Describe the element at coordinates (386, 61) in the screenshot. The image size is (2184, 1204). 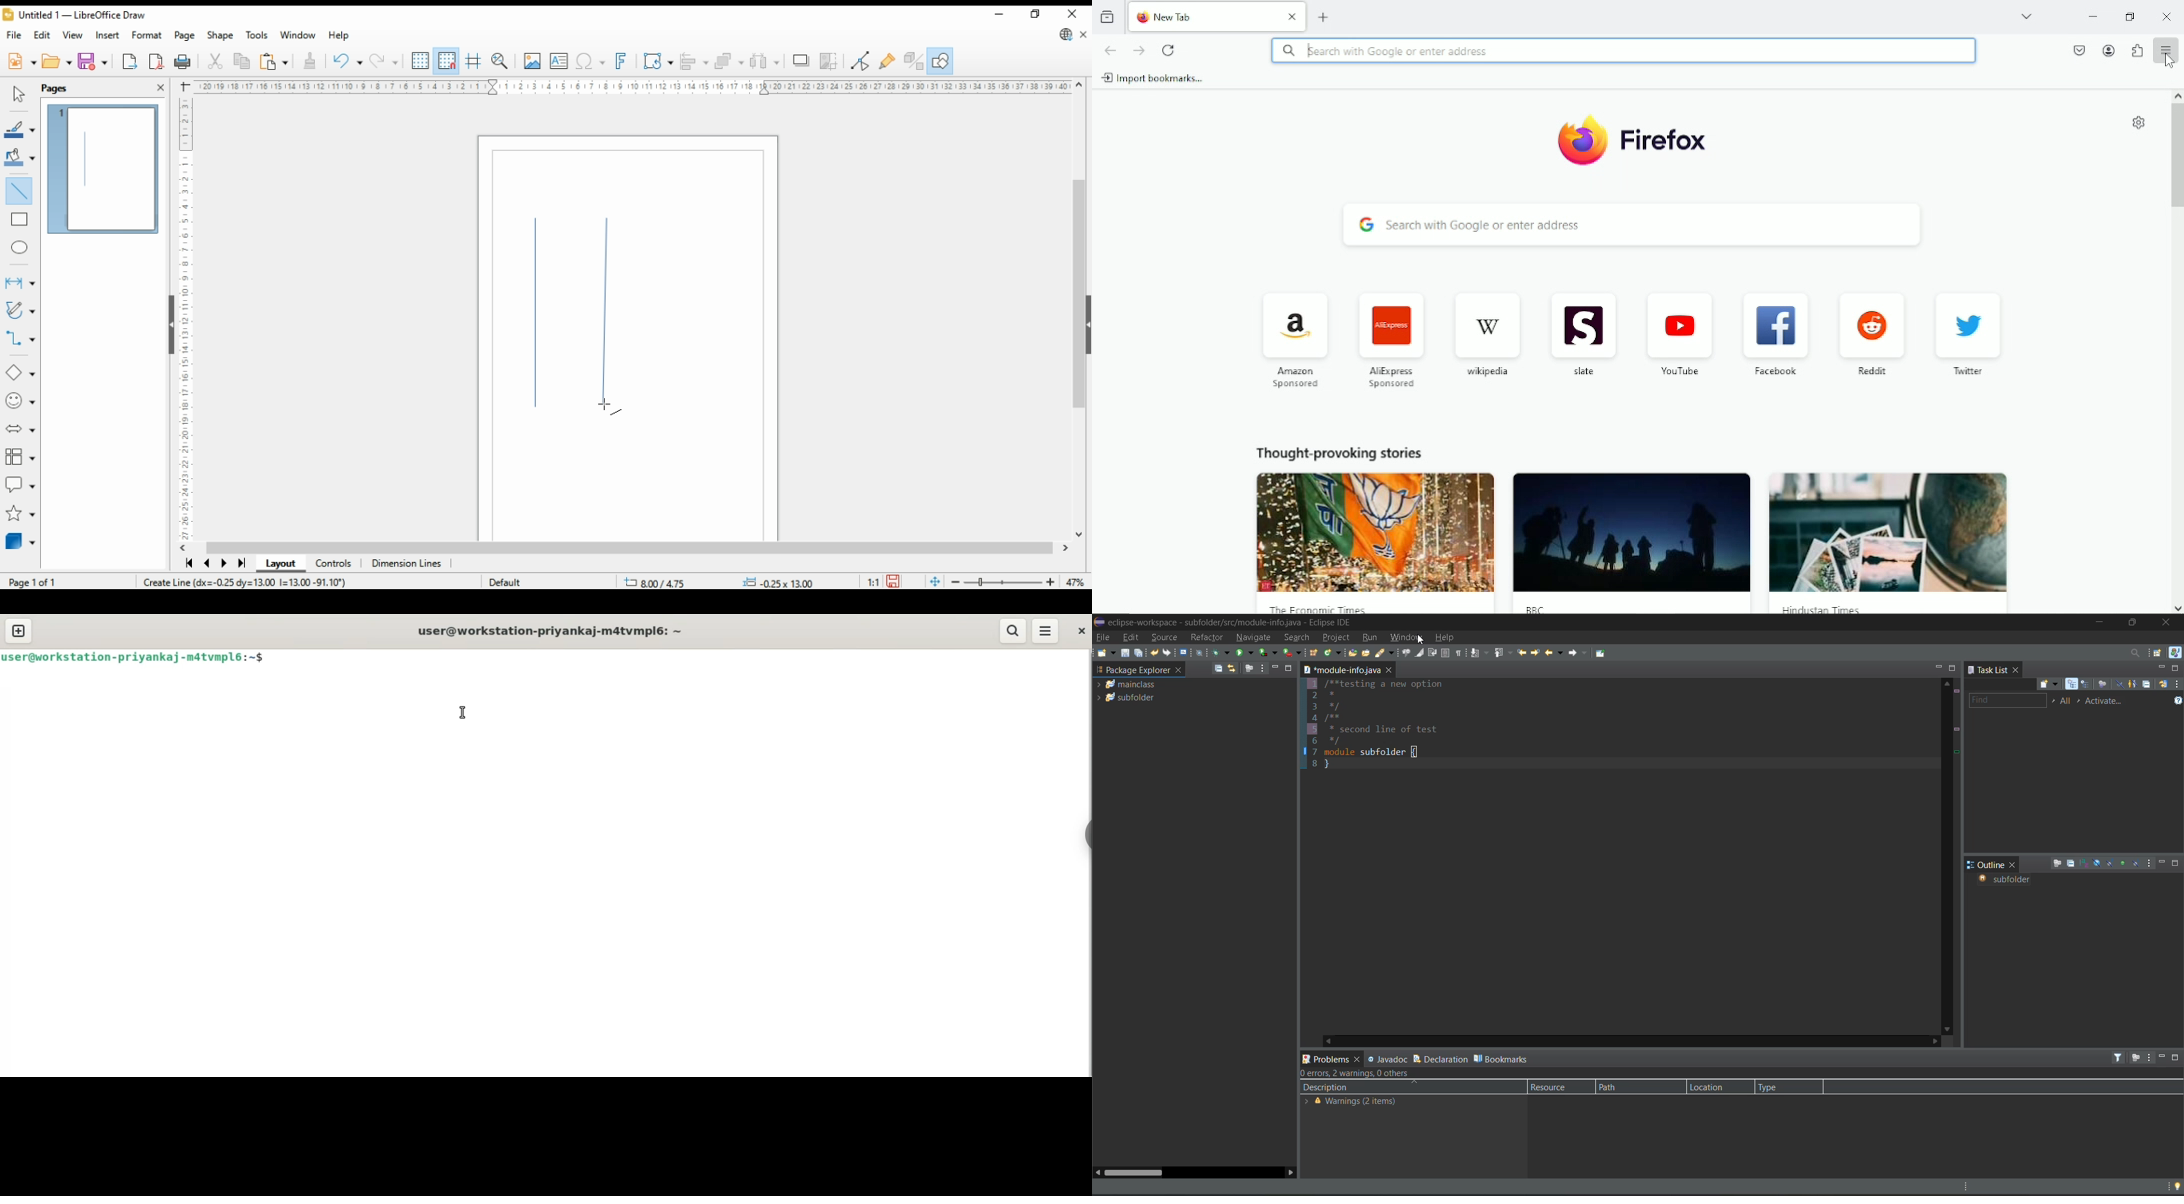
I see `undo` at that location.